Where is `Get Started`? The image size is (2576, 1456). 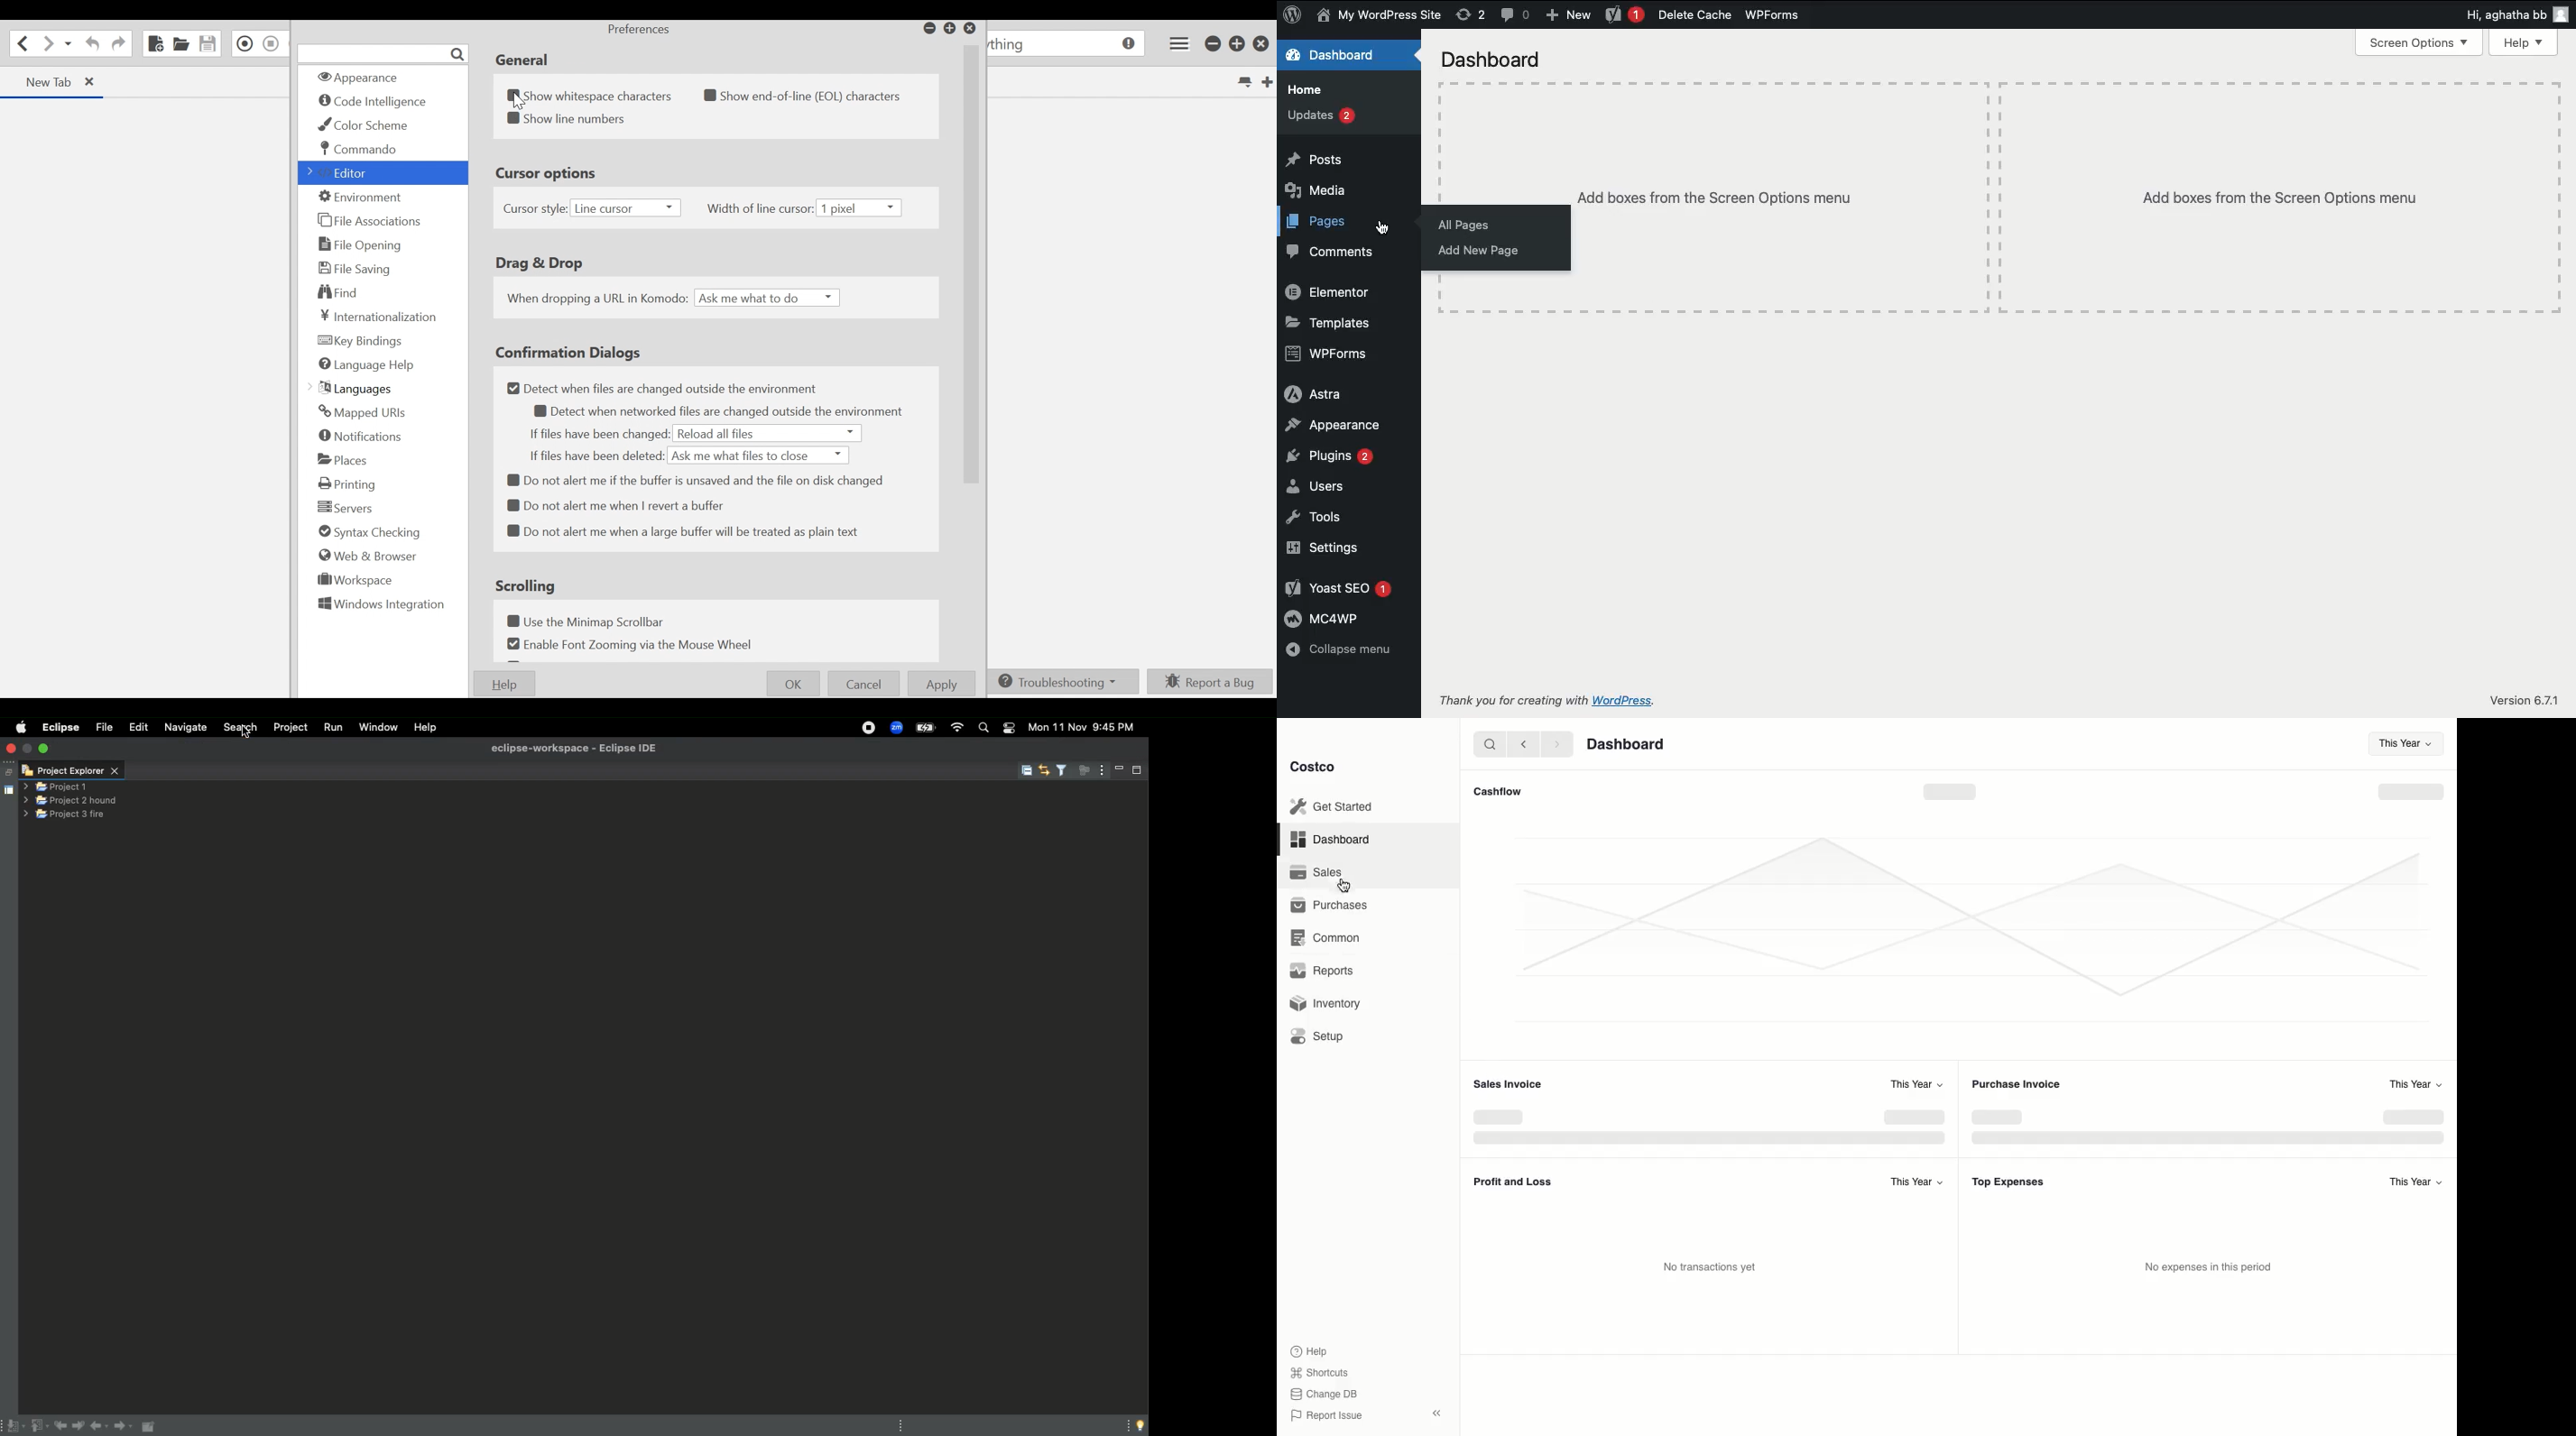 Get Started is located at coordinates (1331, 806).